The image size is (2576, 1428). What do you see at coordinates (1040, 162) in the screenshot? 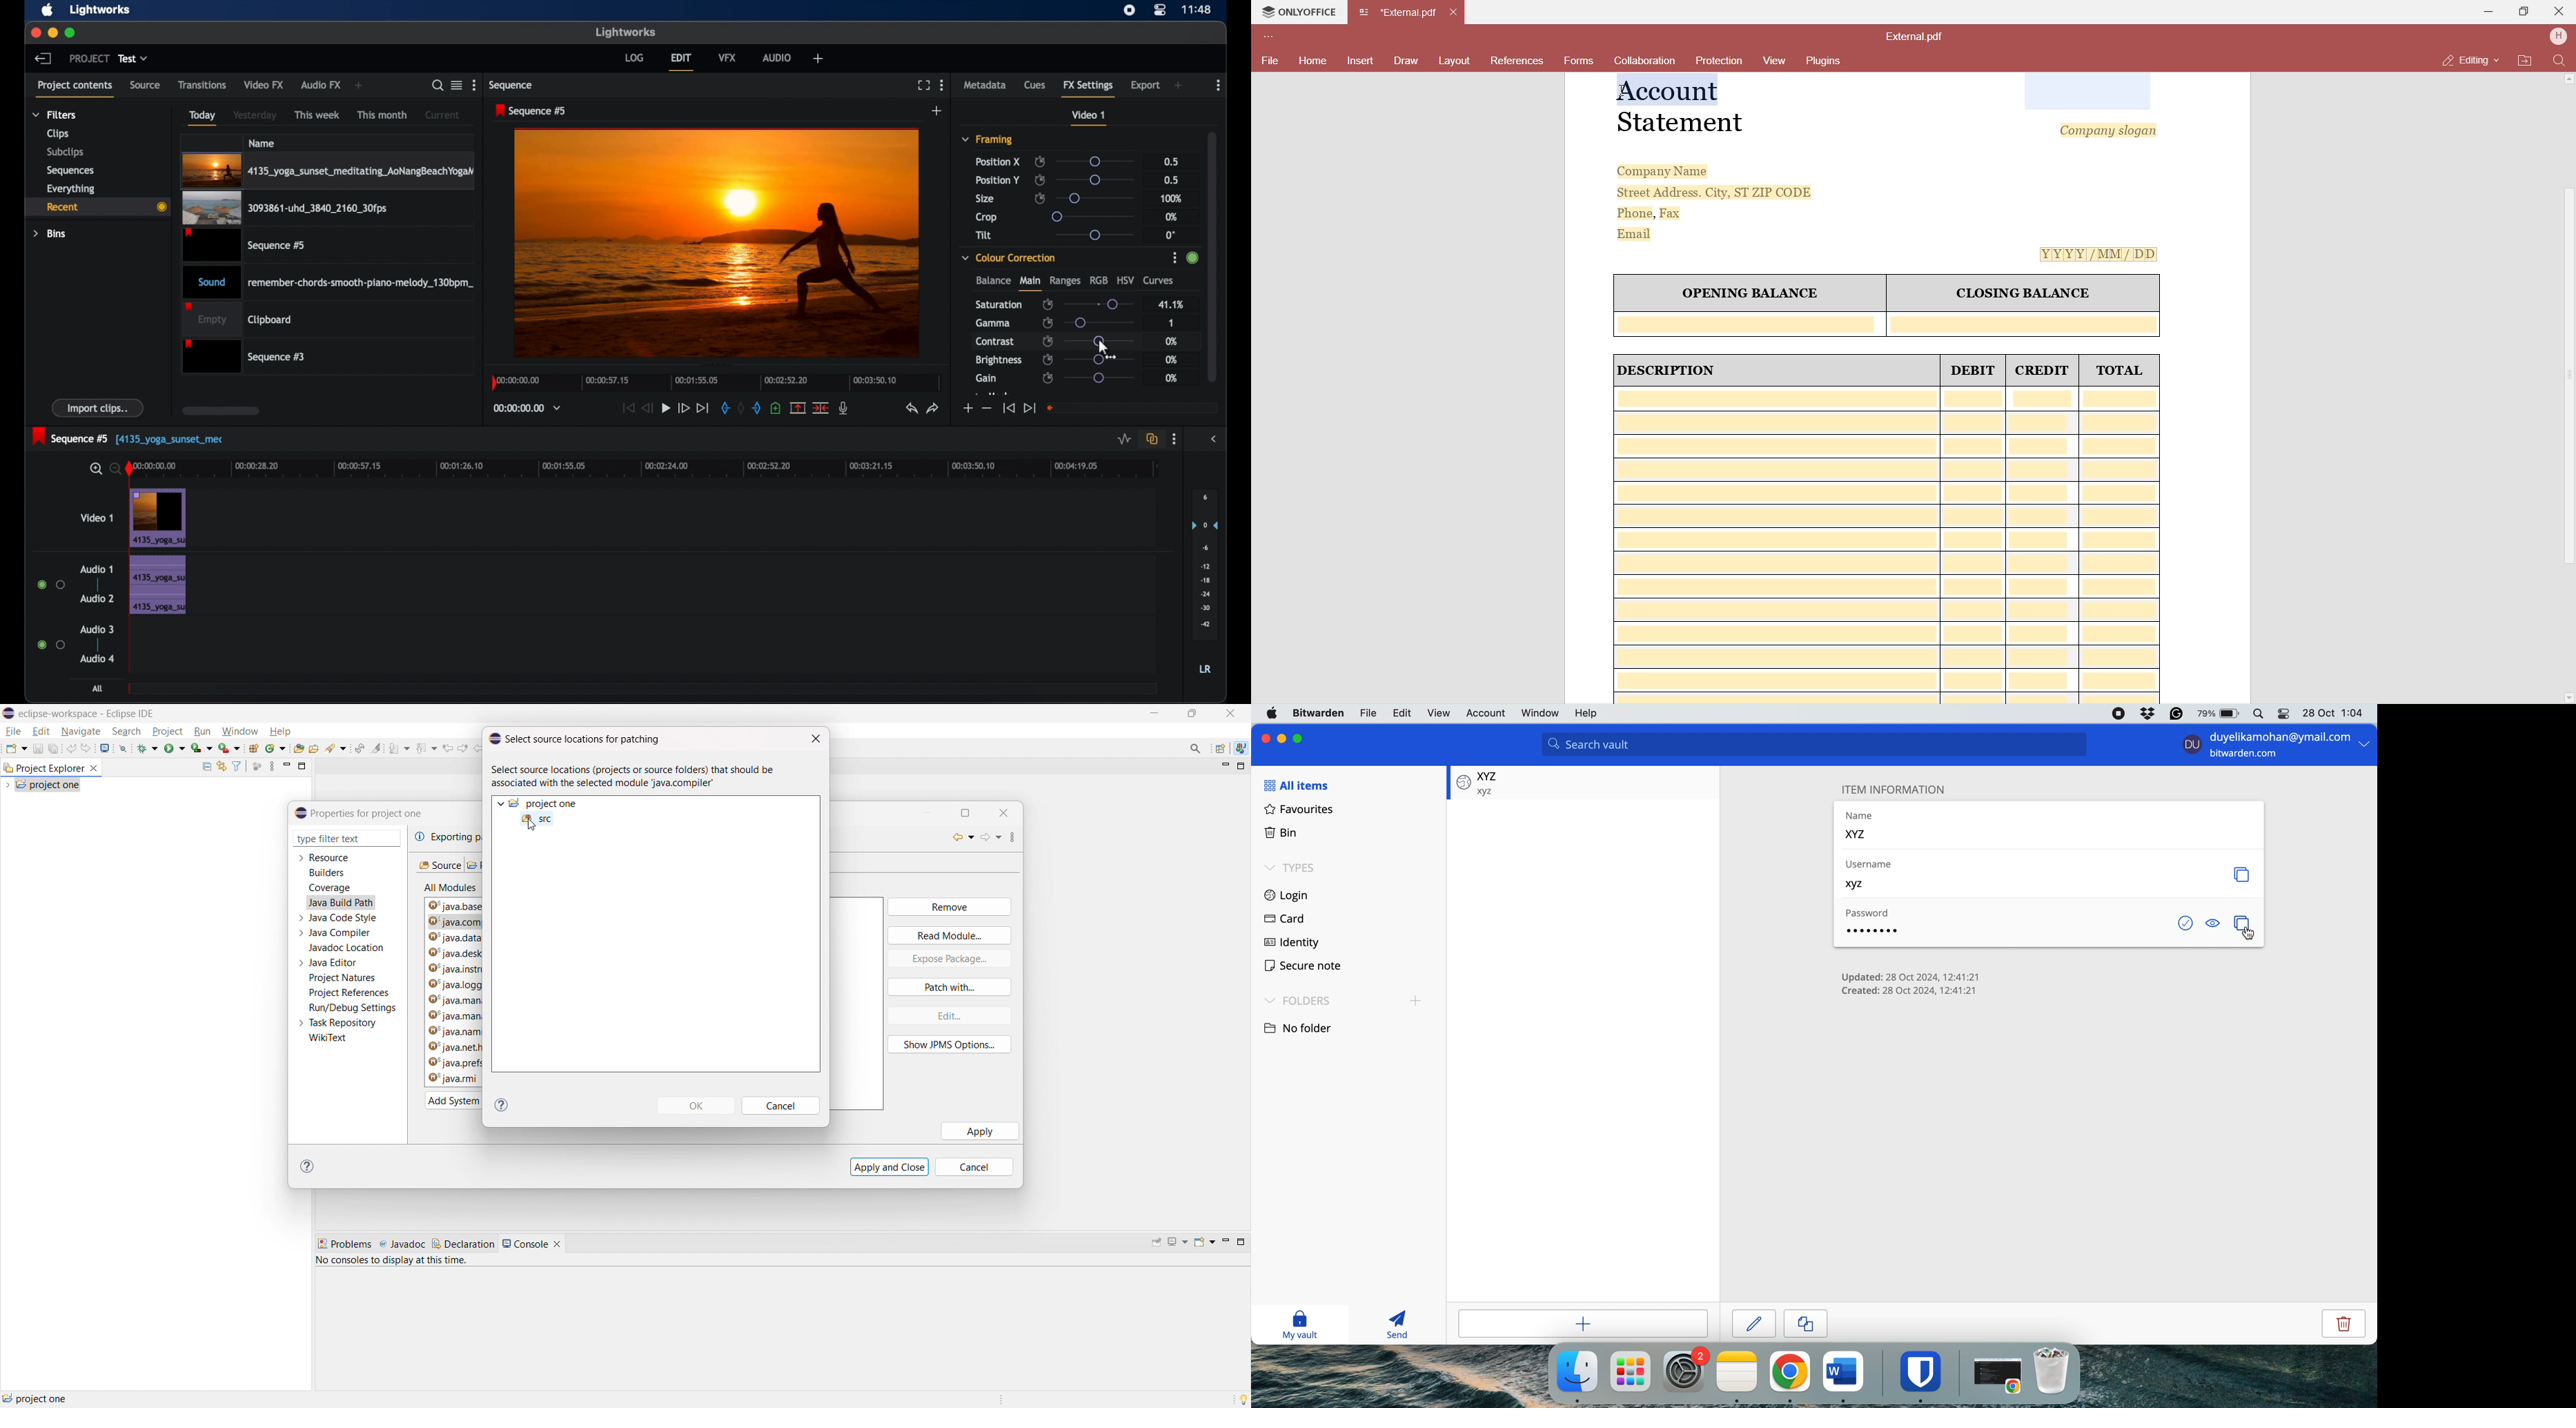
I see `enable/disable keyframes` at bounding box center [1040, 162].